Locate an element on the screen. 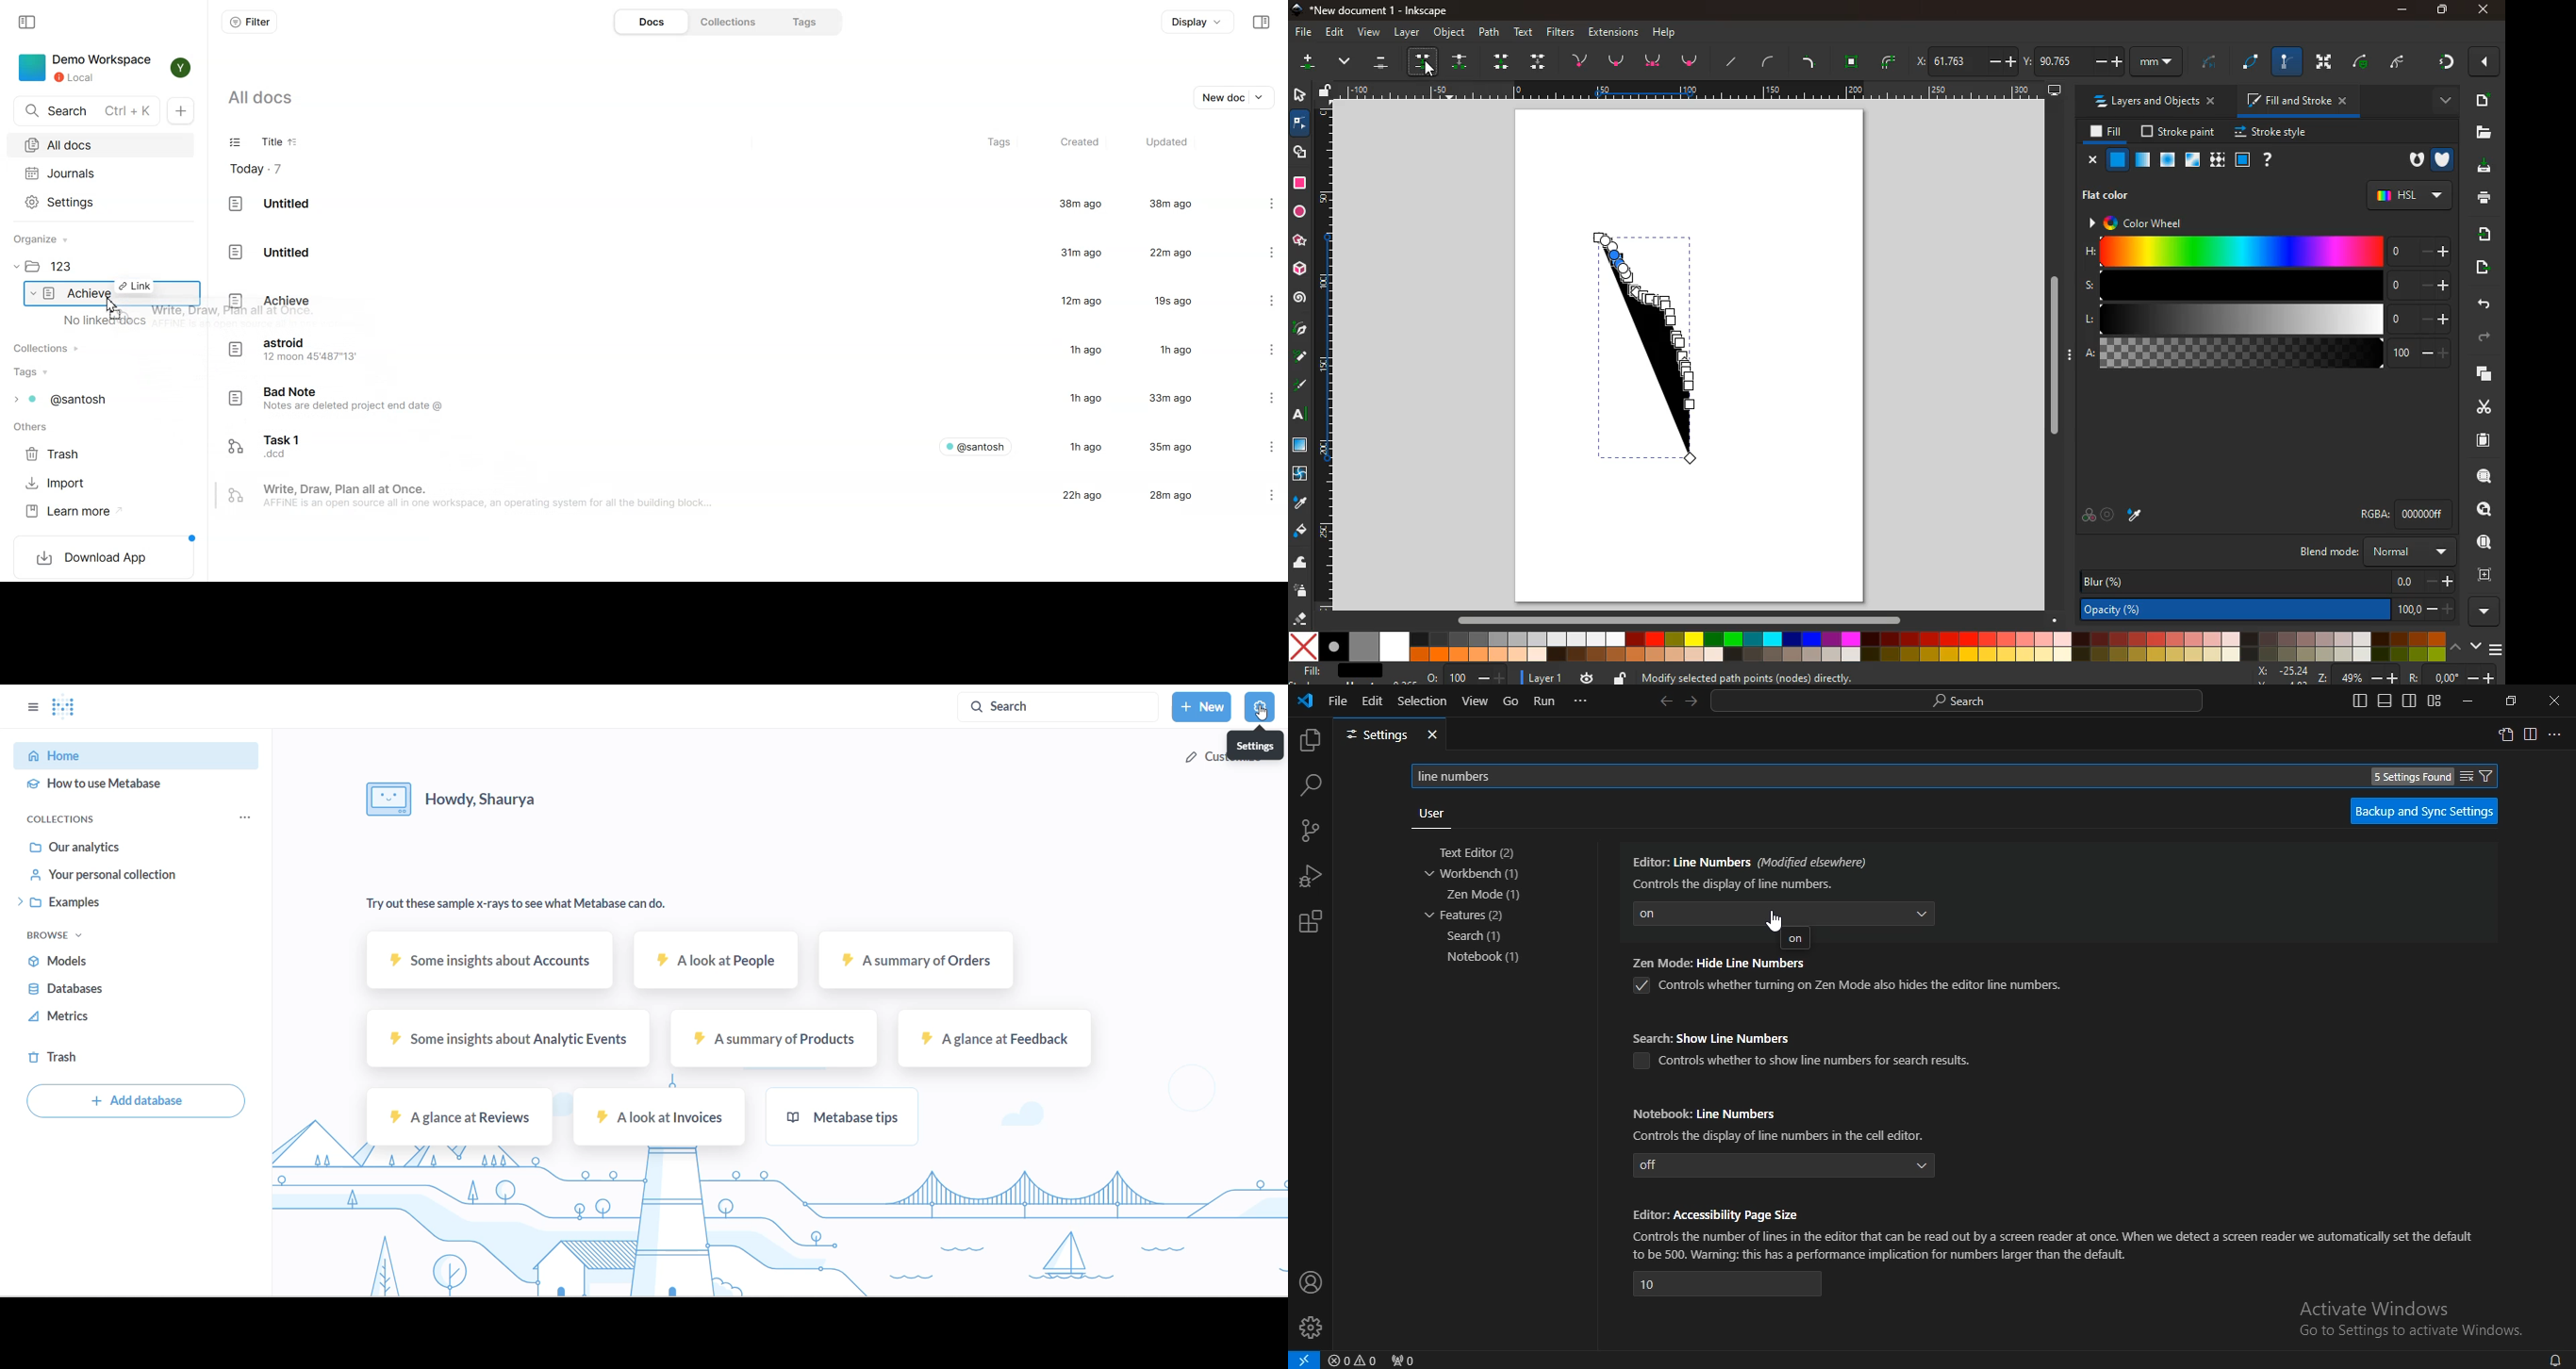 Image resolution: width=2576 pixels, height=1372 pixels. a is located at coordinates (2268, 354).